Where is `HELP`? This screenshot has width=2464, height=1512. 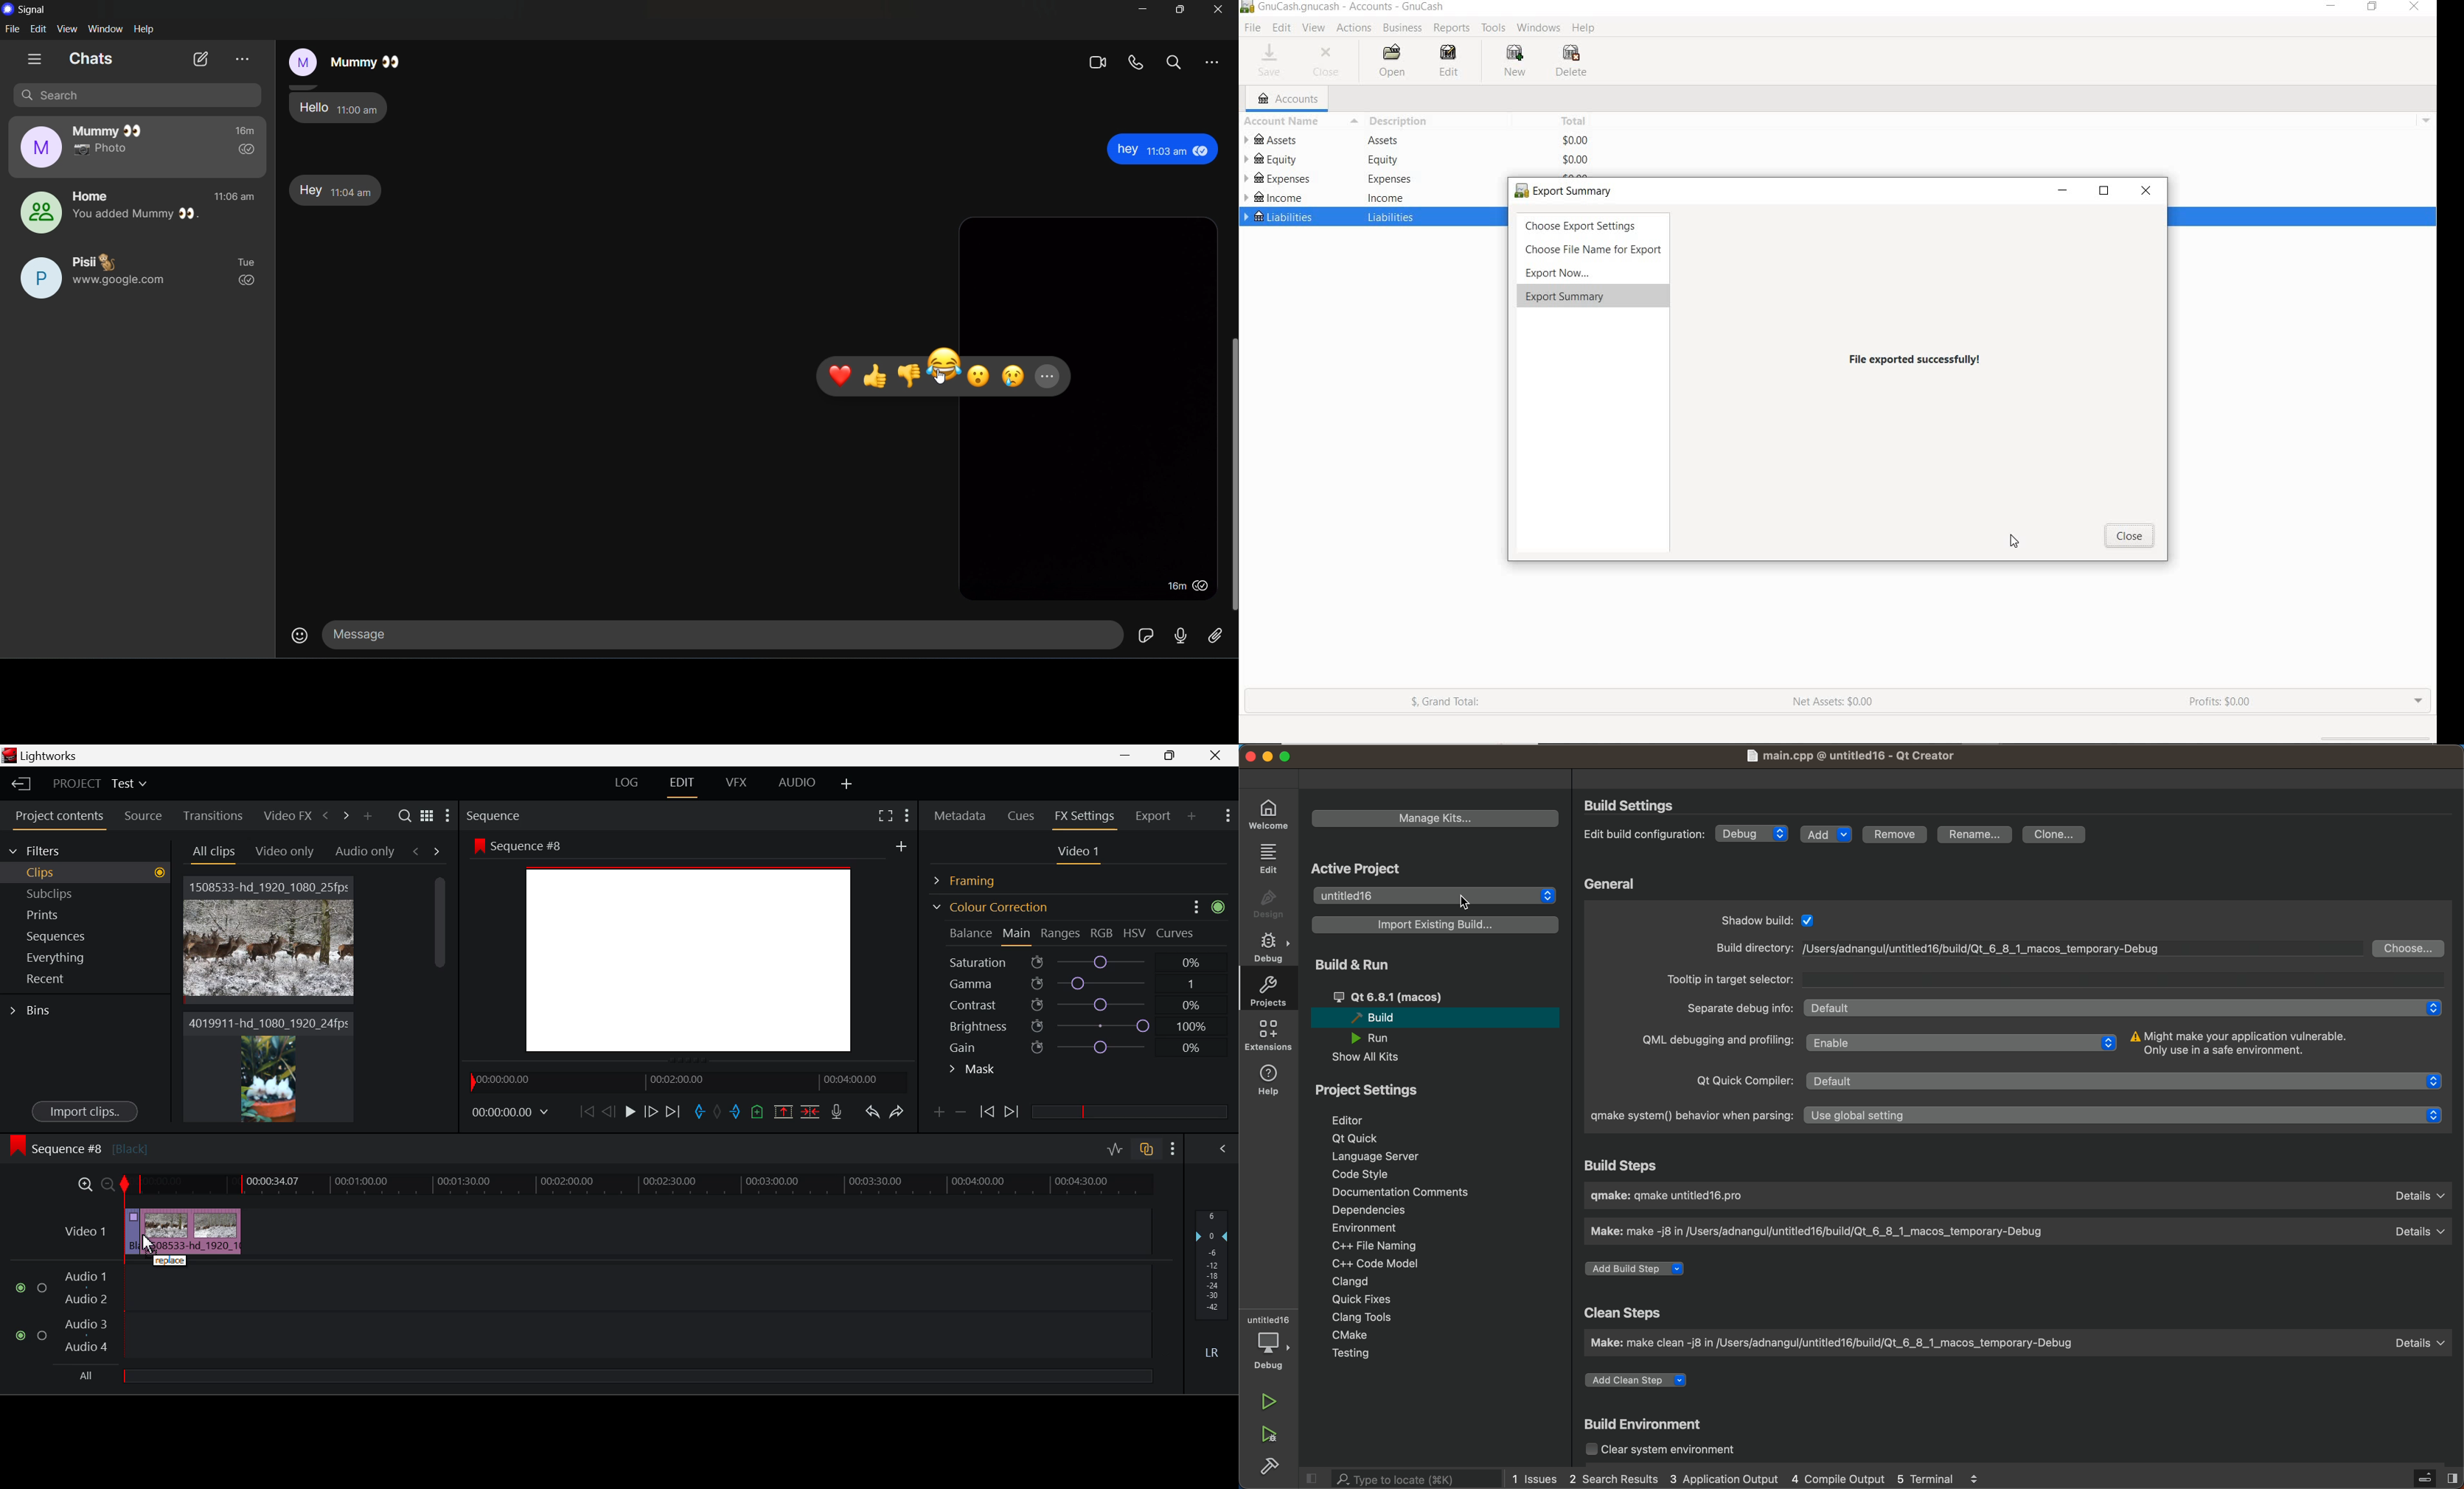
HELP is located at coordinates (1584, 29).